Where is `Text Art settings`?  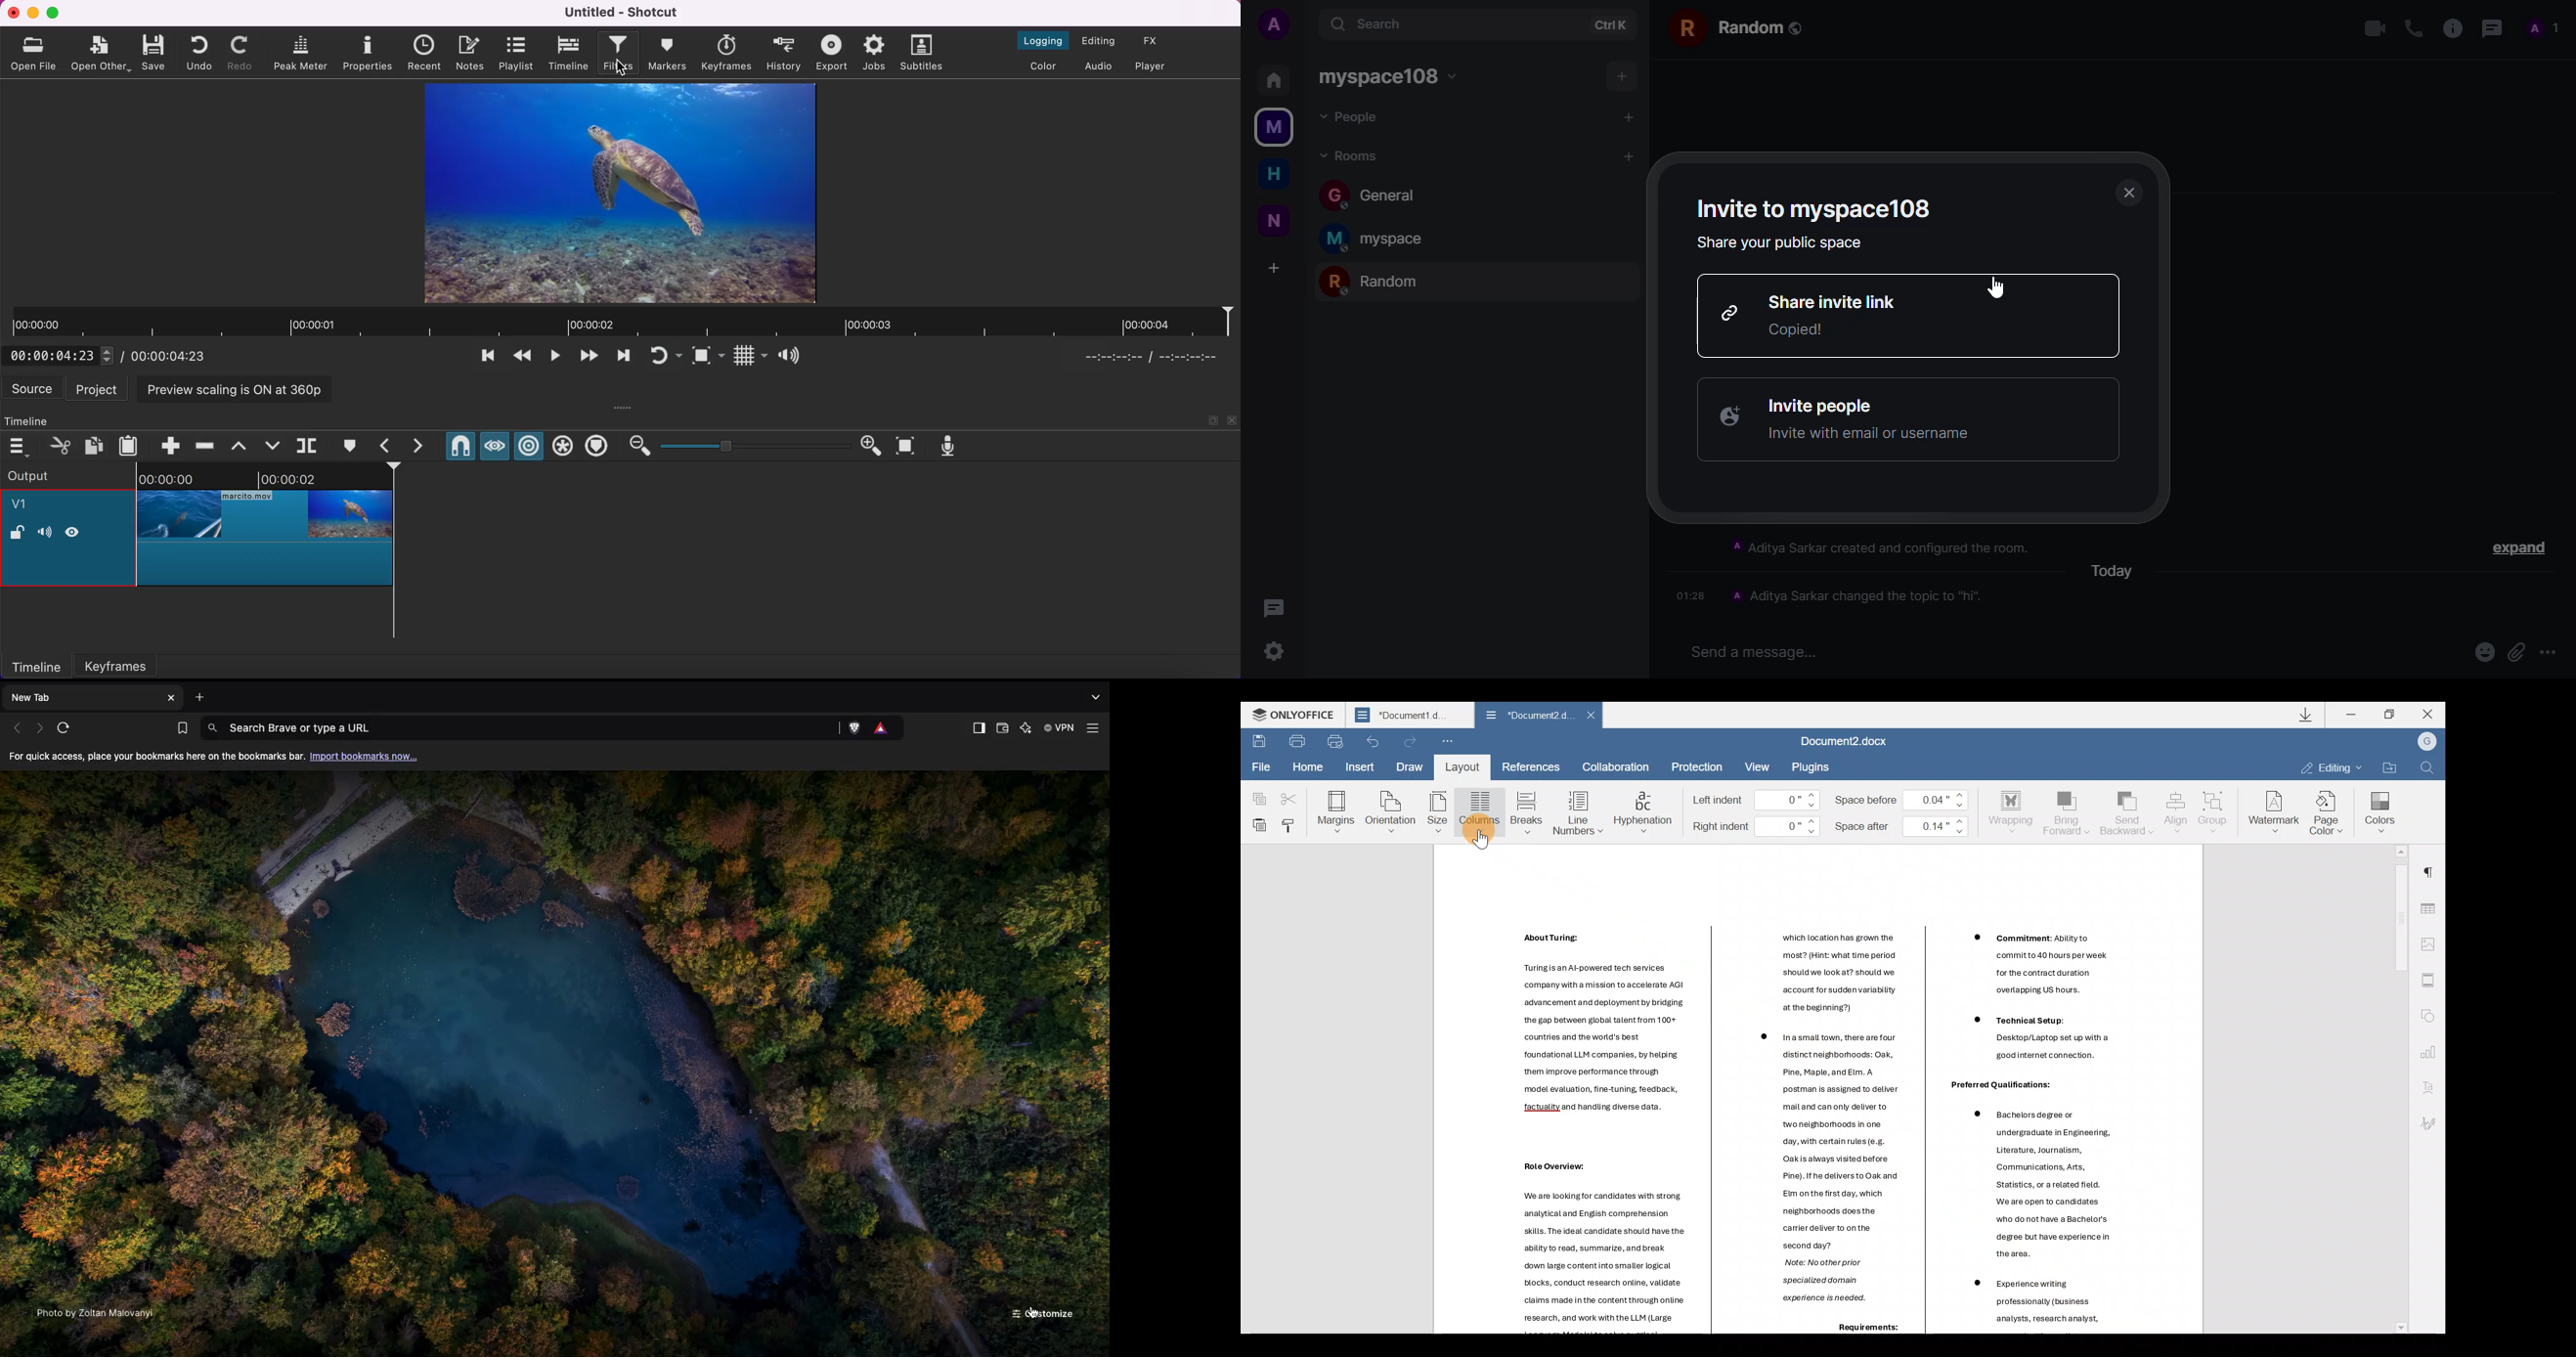
Text Art settings is located at coordinates (2431, 1089).